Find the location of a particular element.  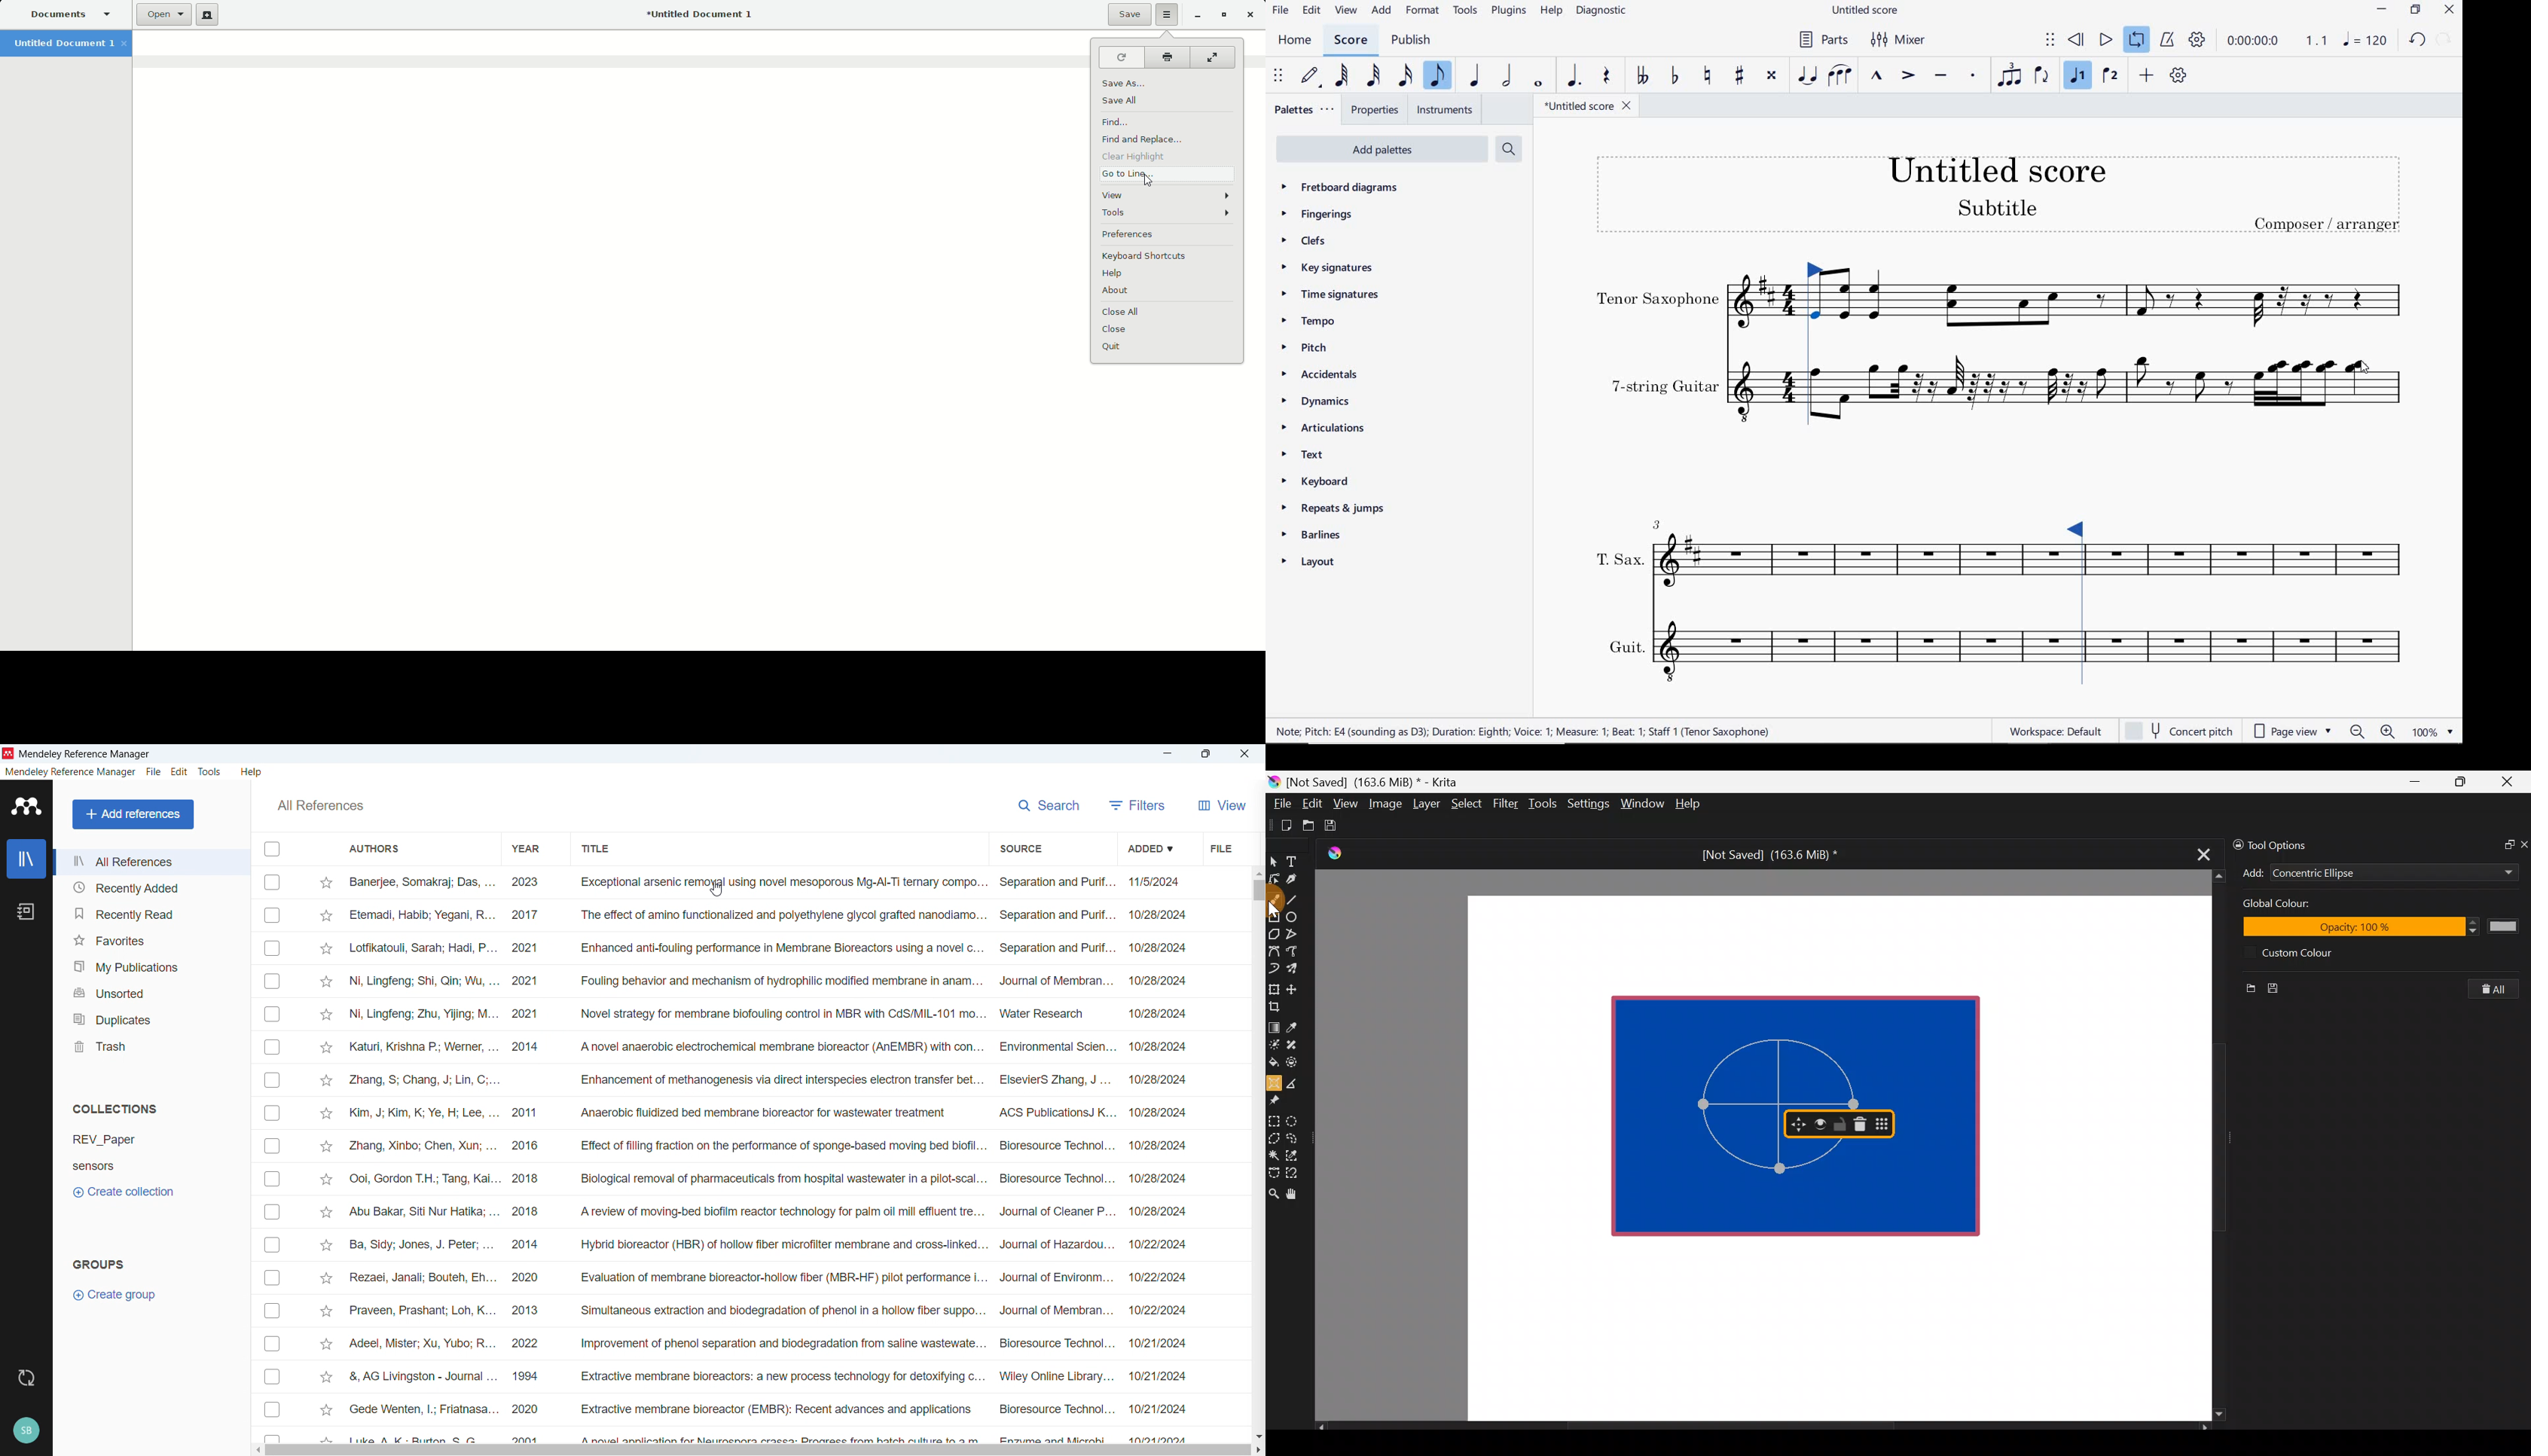

Edit shapes tool is located at coordinates (1274, 878).